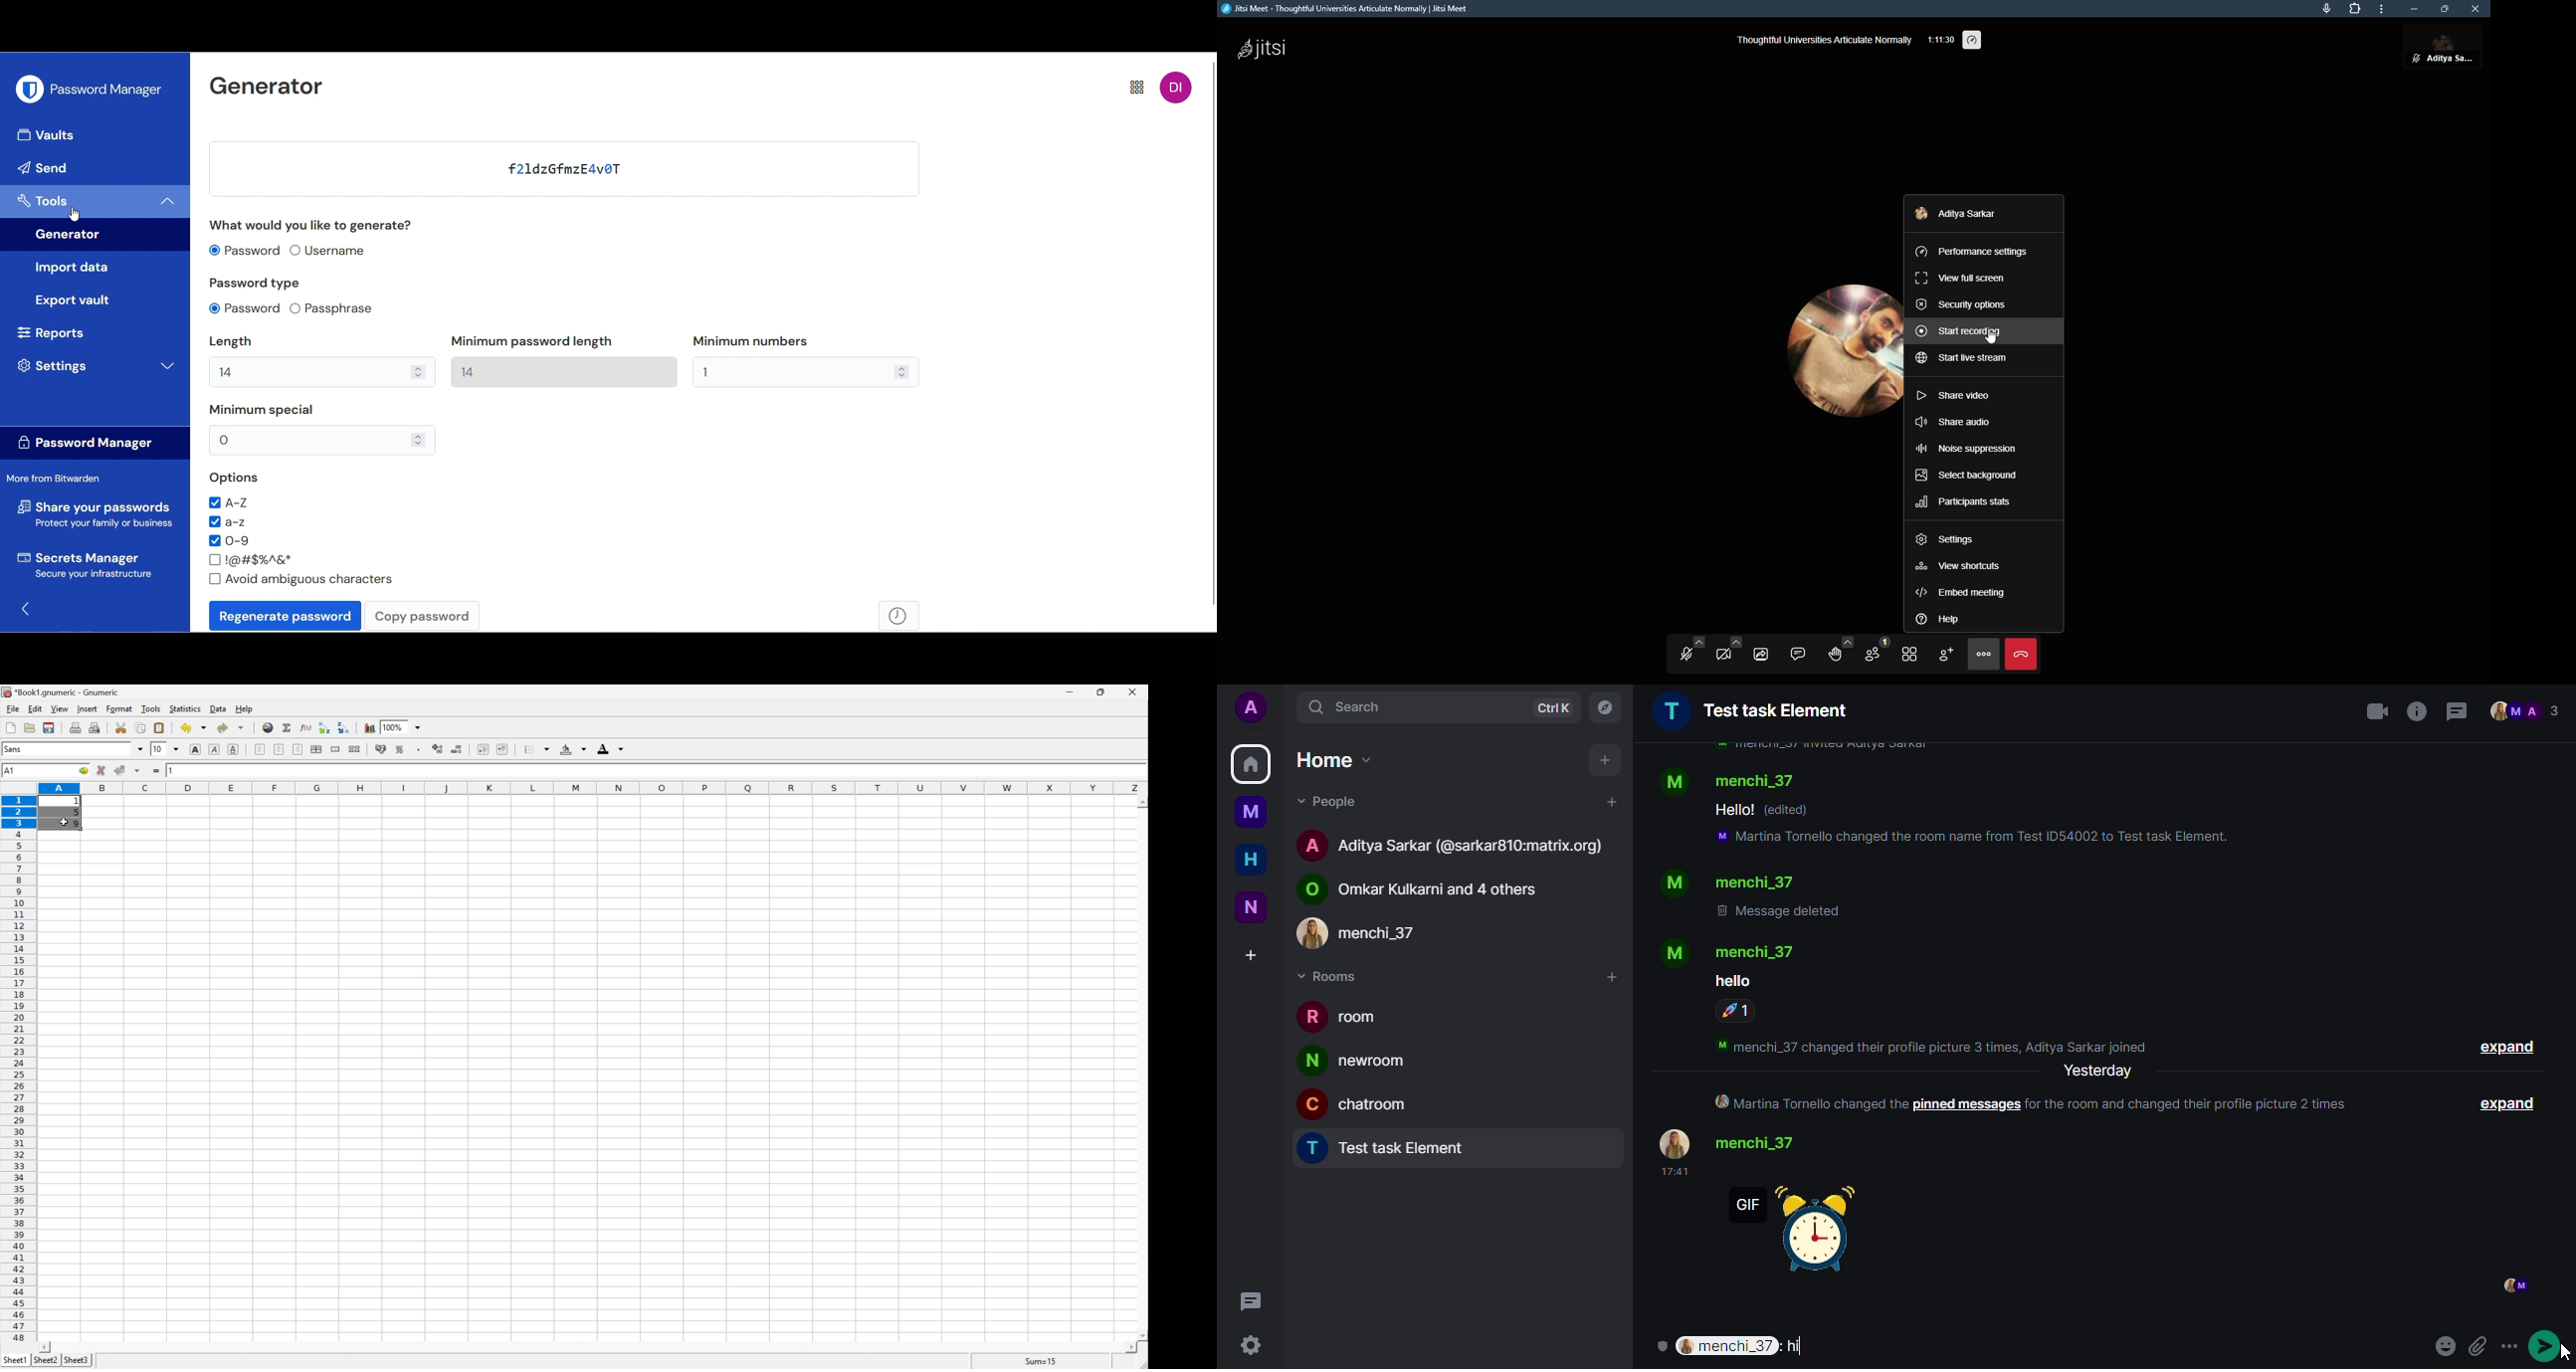 This screenshot has height=1372, width=2576. What do you see at coordinates (231, 728) in the screenshot?
I see `redo` at bounding box center [231, 728].